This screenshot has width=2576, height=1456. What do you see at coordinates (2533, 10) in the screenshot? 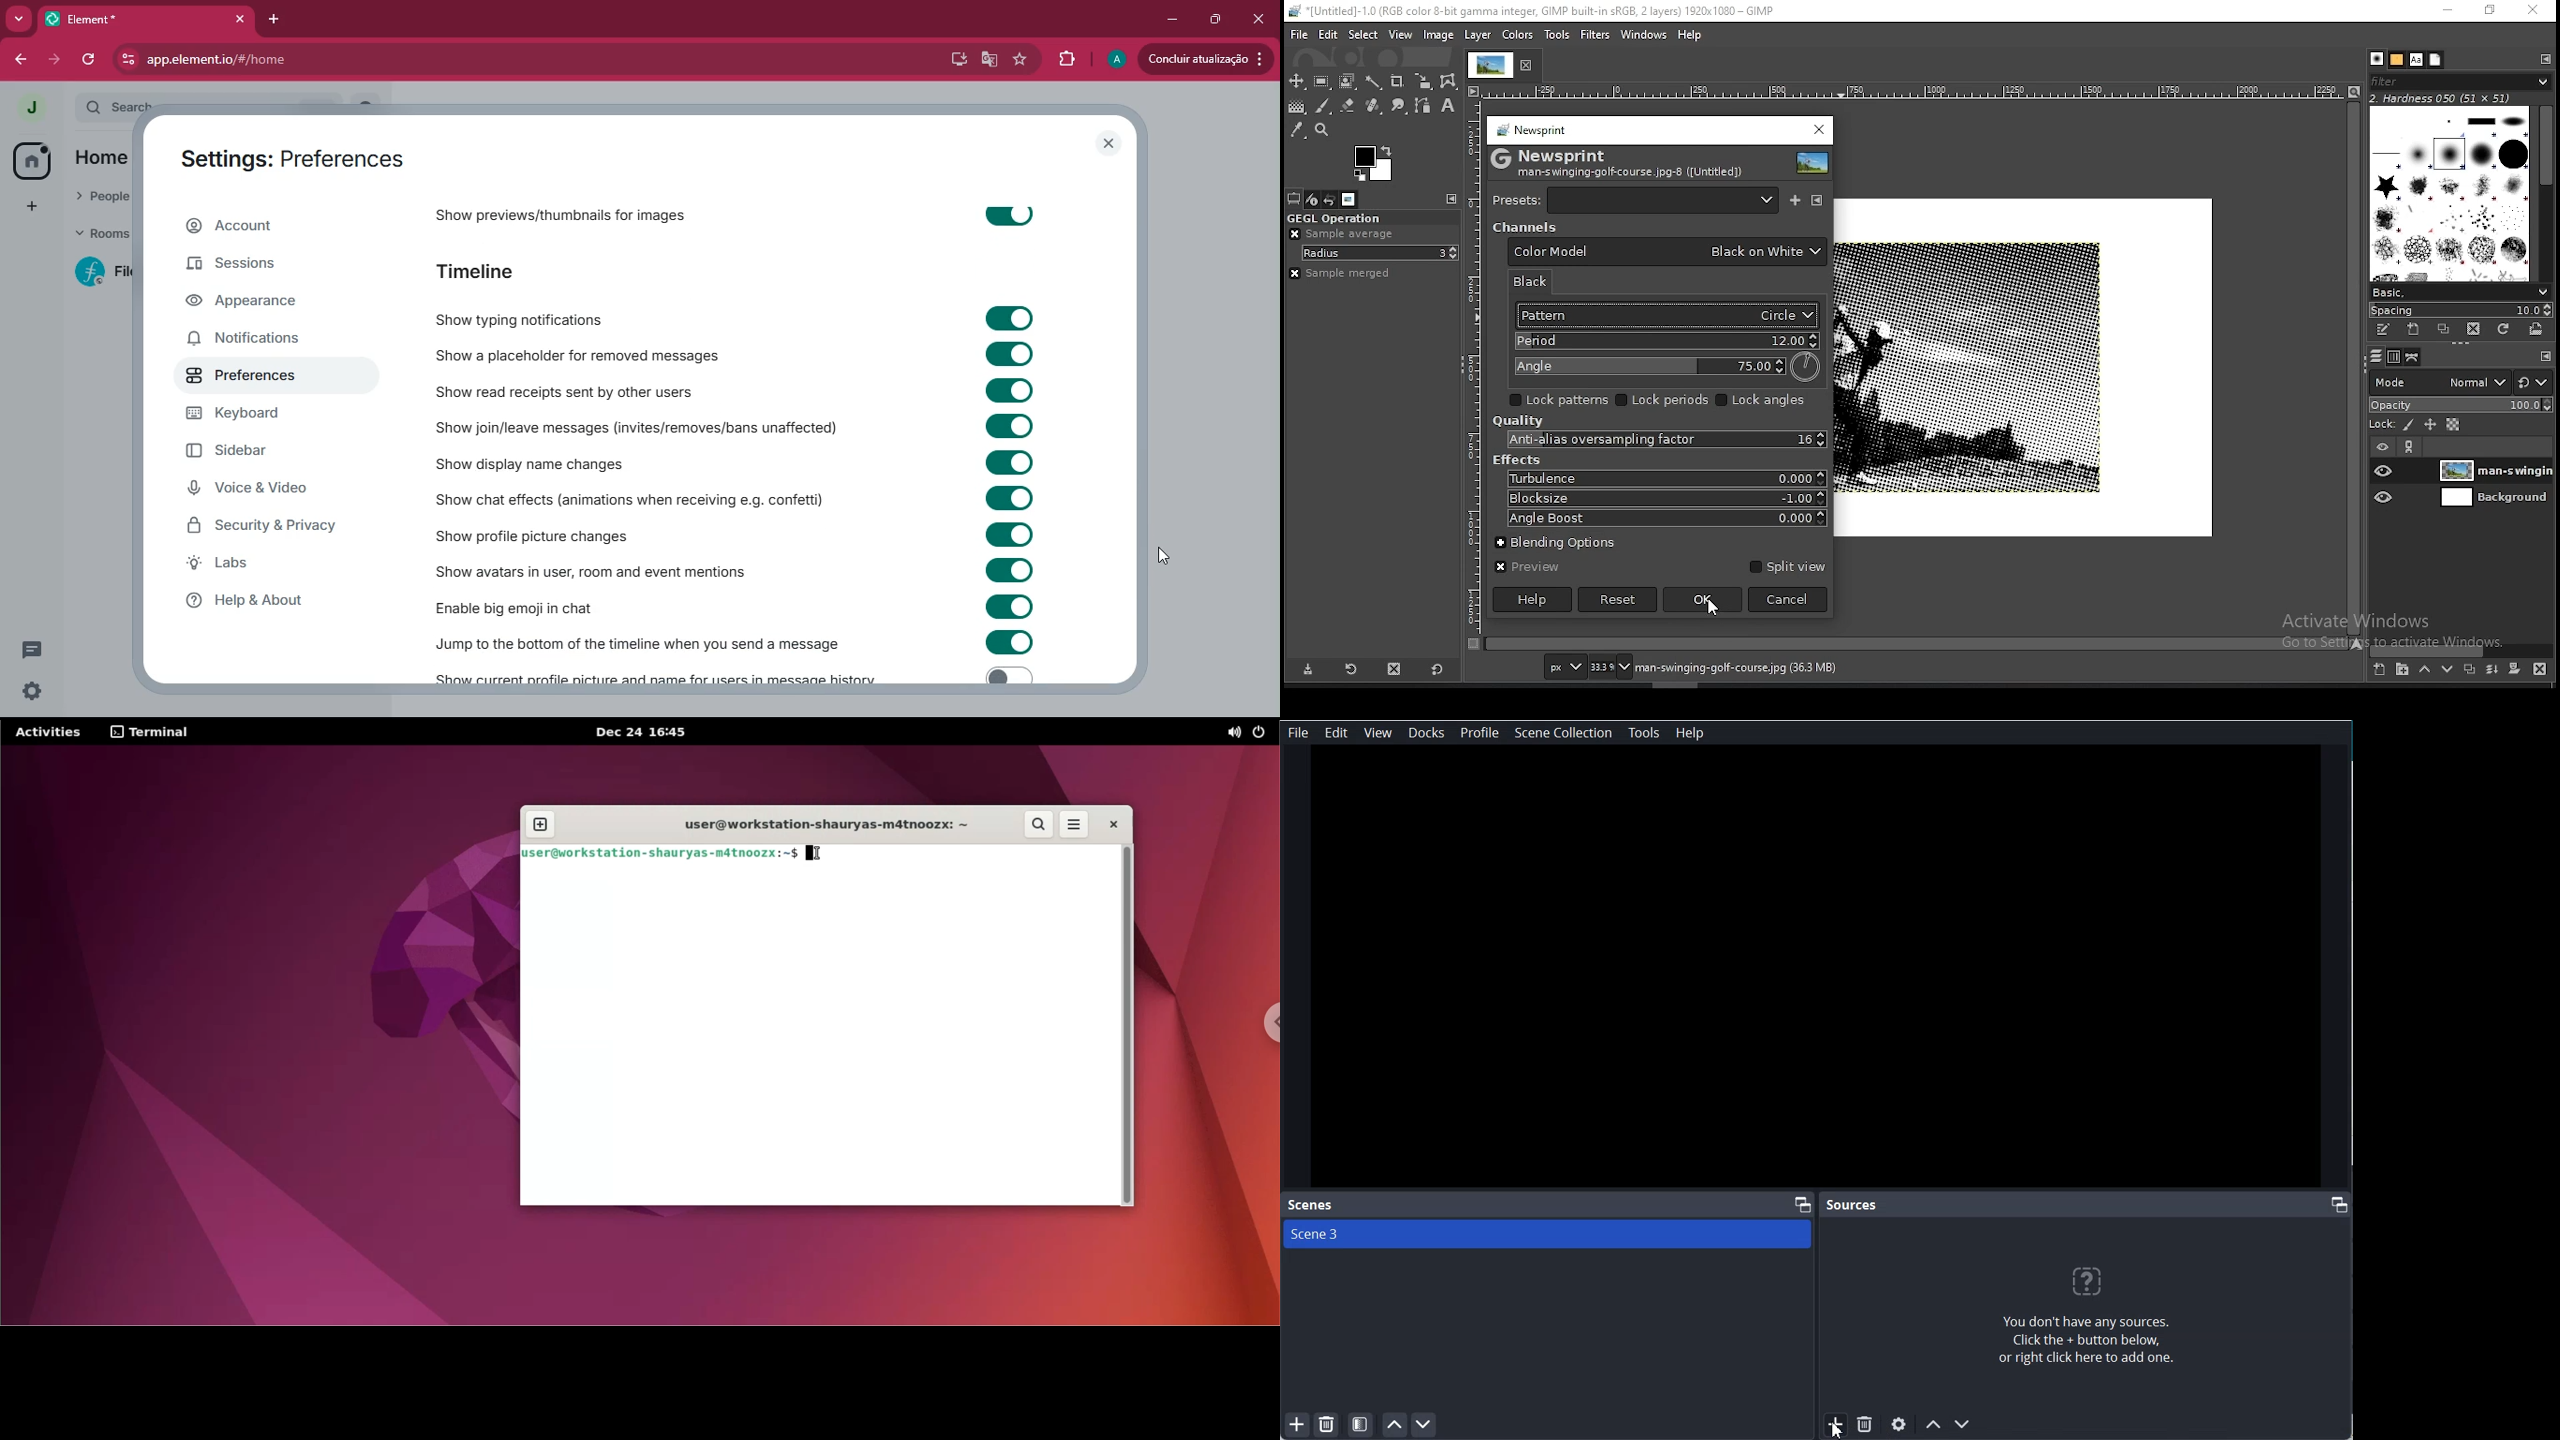
I see `close window` at bounding box center [2533, 10].